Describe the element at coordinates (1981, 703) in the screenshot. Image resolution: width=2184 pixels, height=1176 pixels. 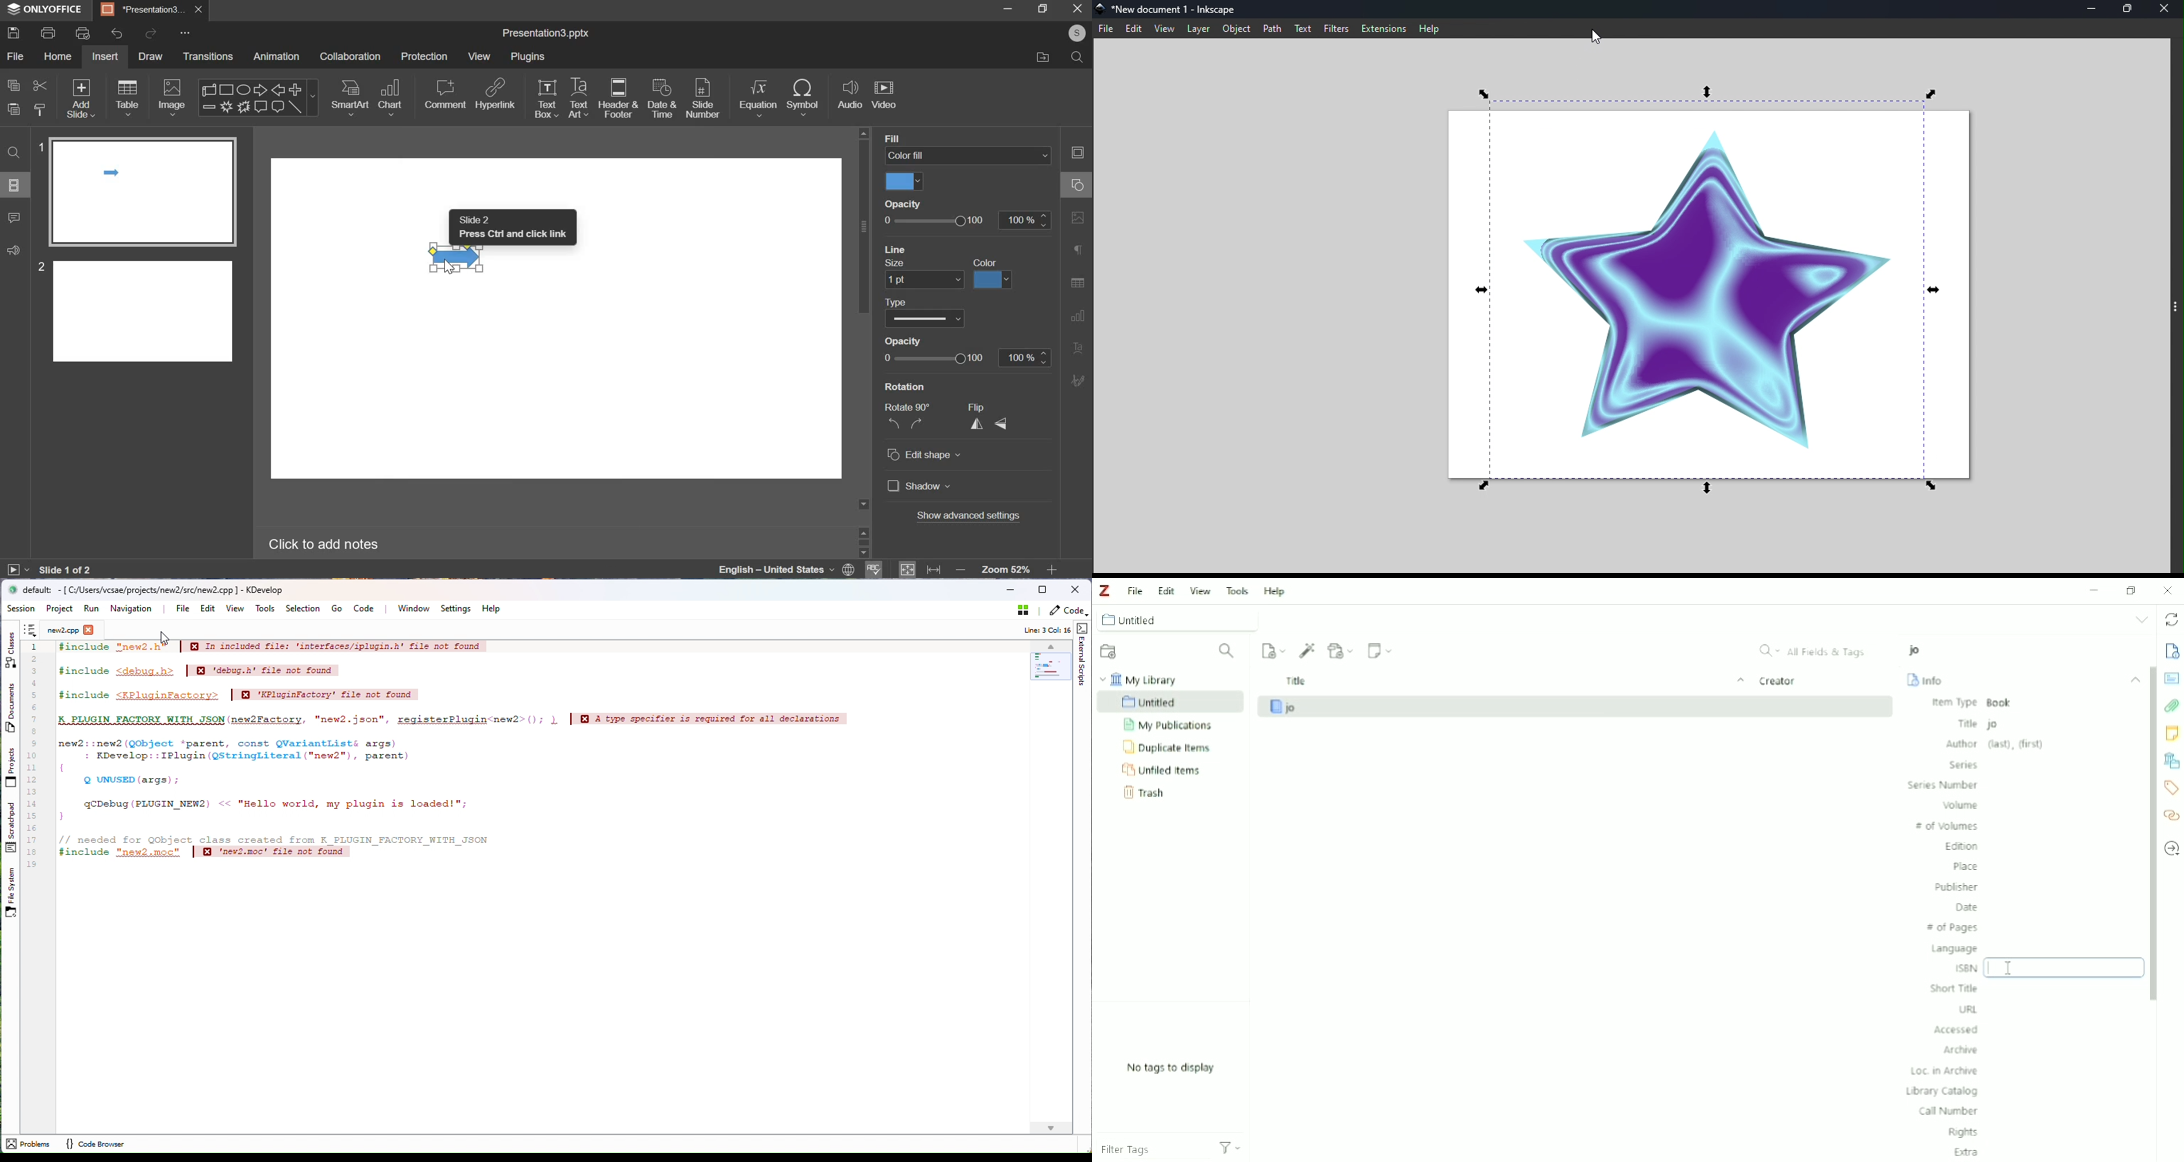
I see `Item Type Book` at that location.